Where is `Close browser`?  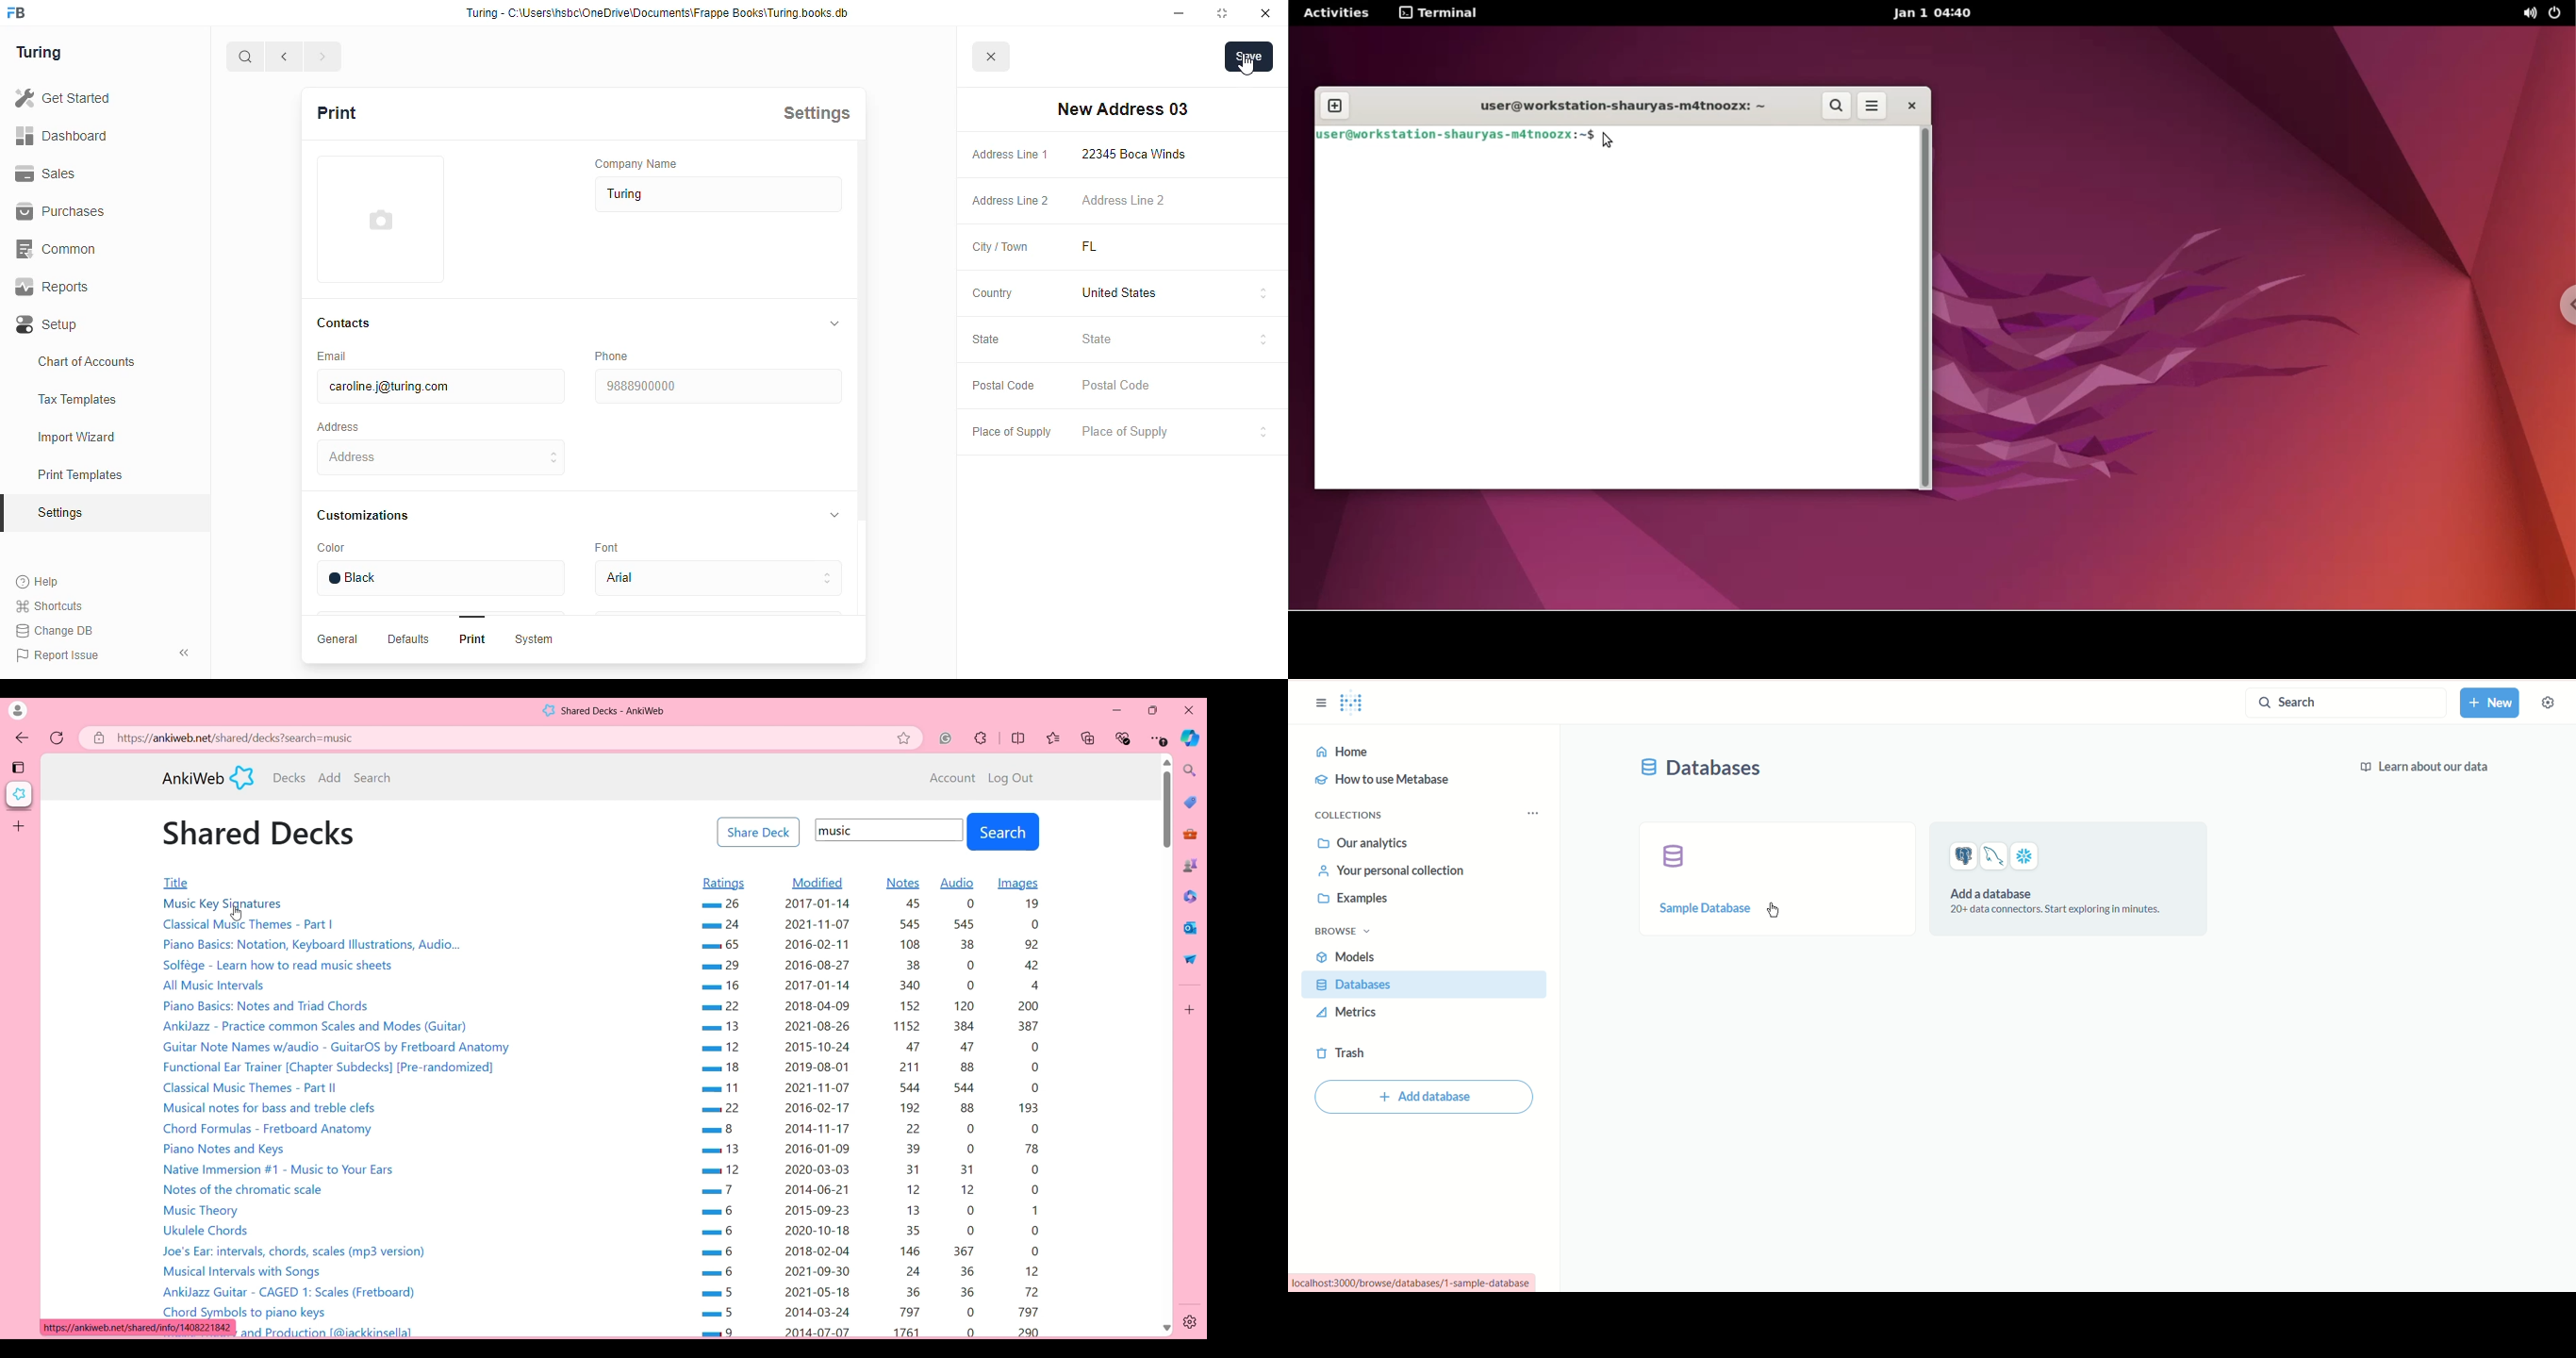 Close browser is located at coordinates (1189, 710).